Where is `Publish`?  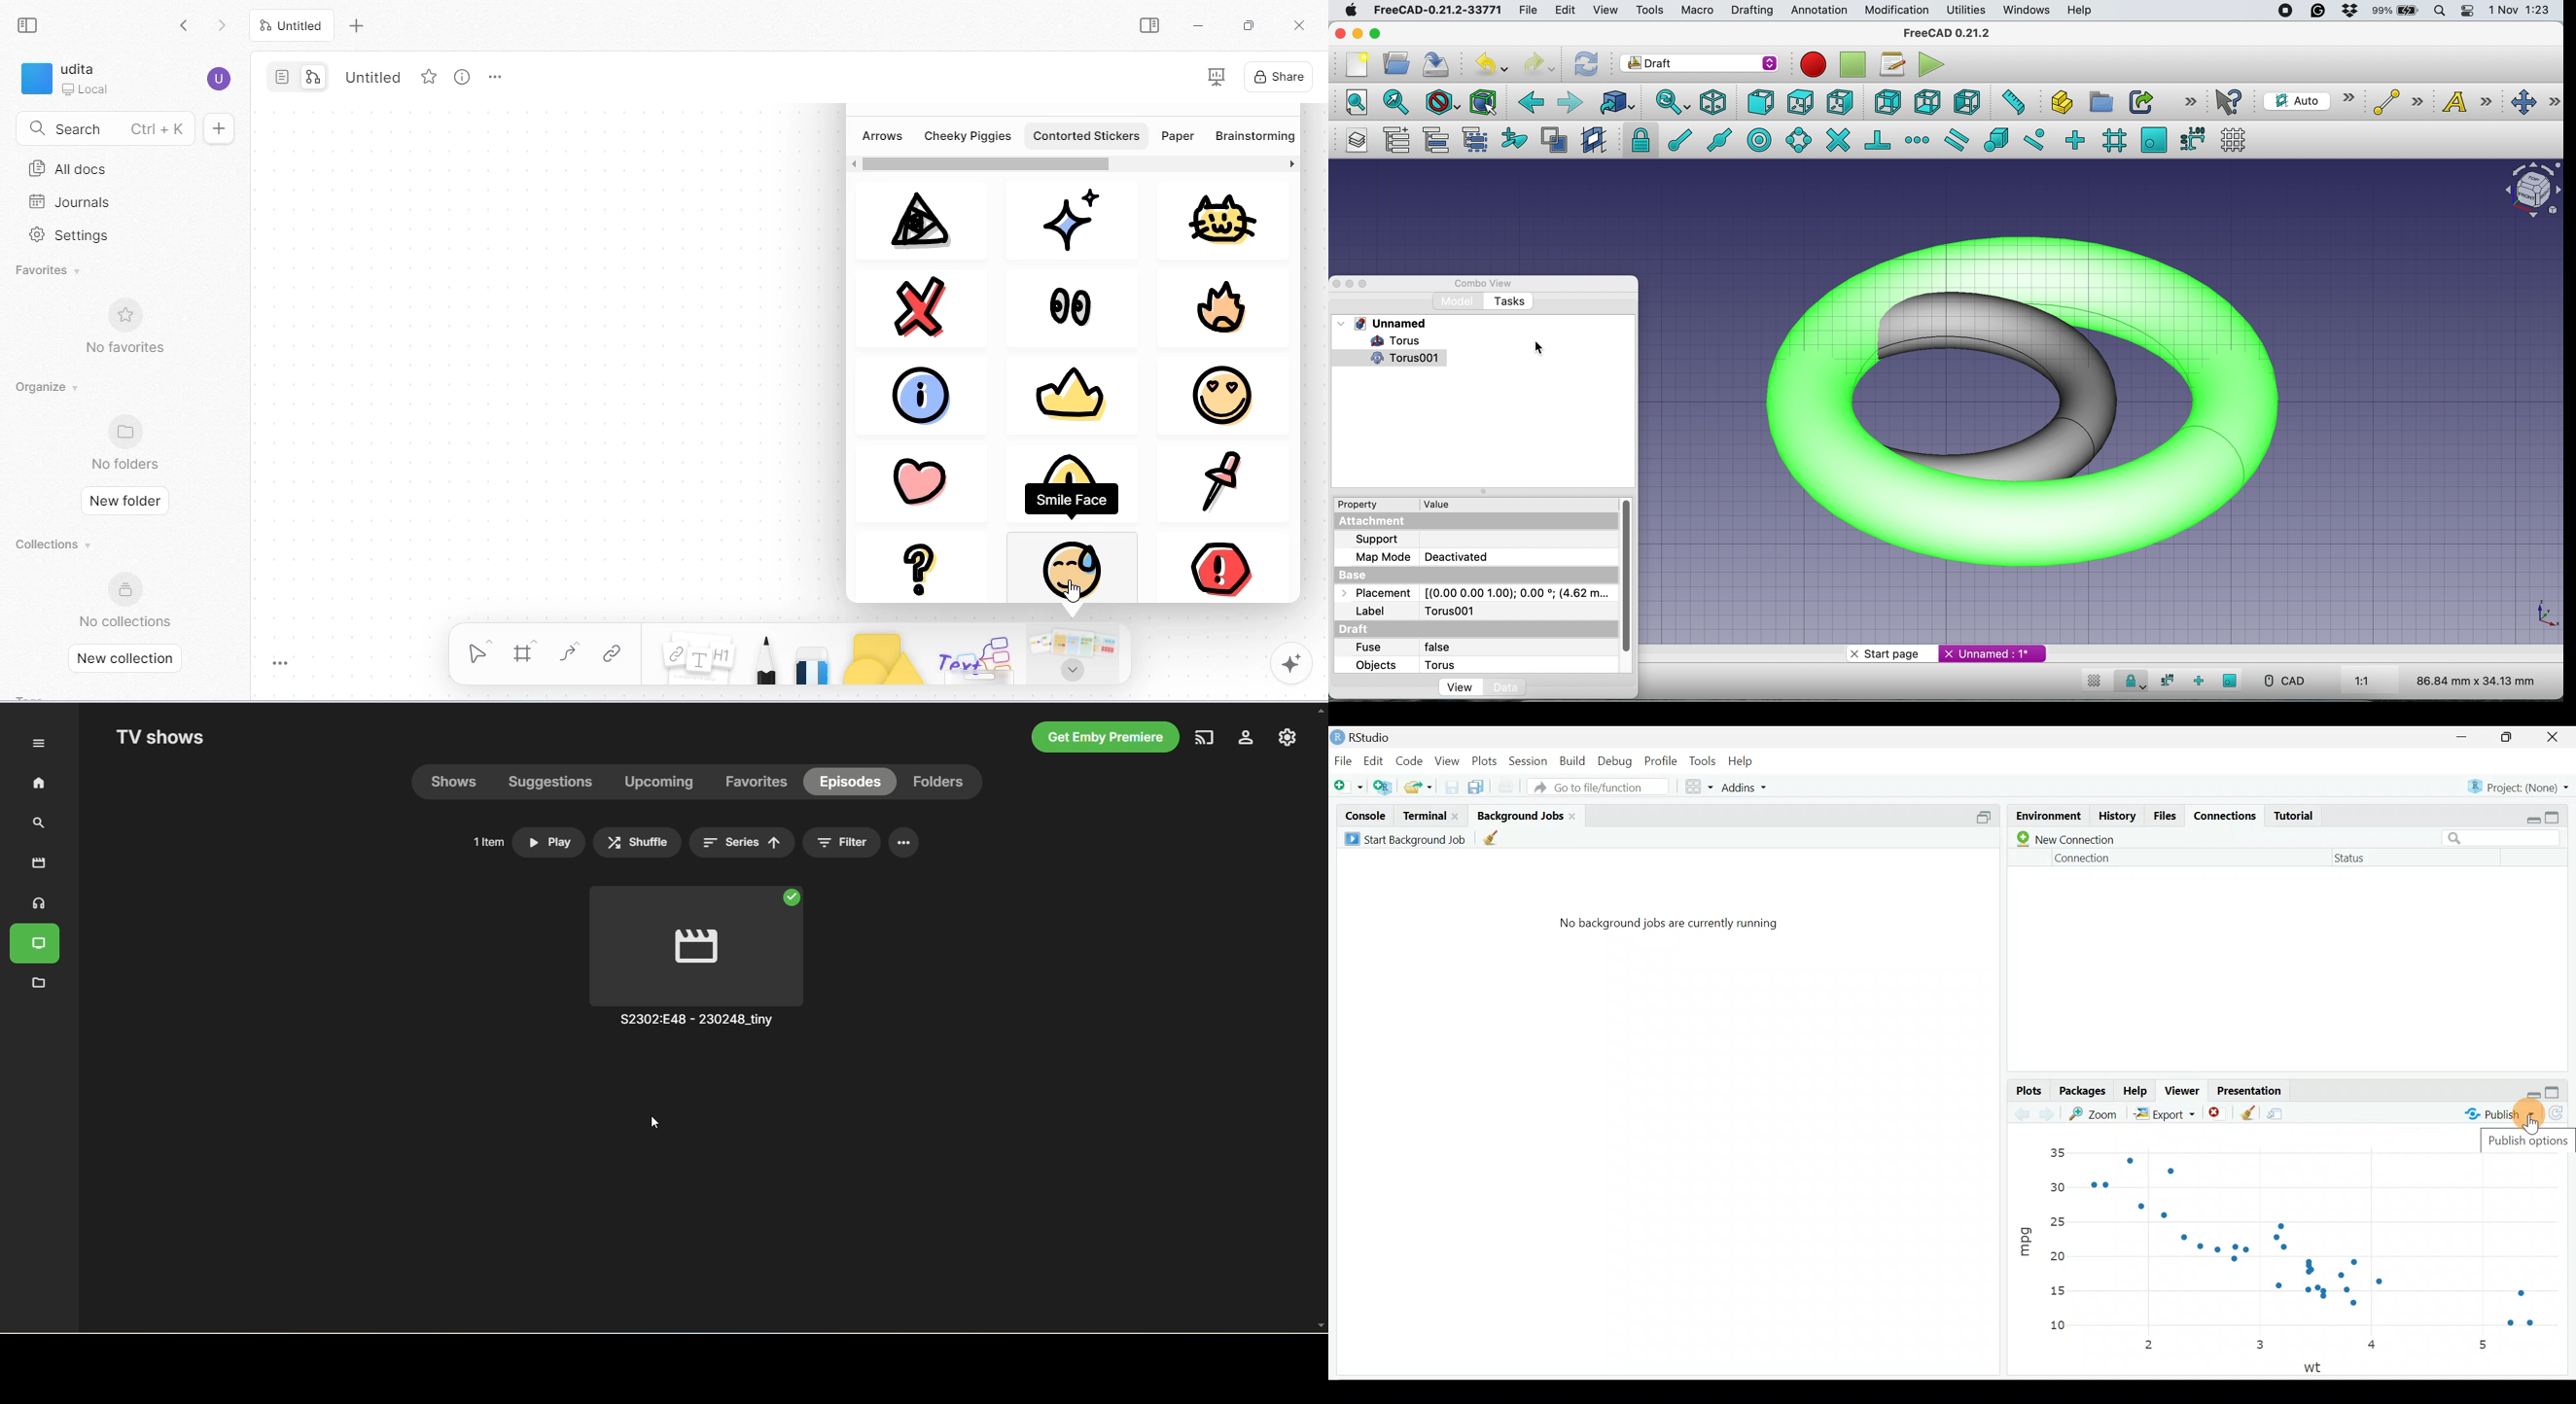
Publish is located at coordinates (2502, 1113).